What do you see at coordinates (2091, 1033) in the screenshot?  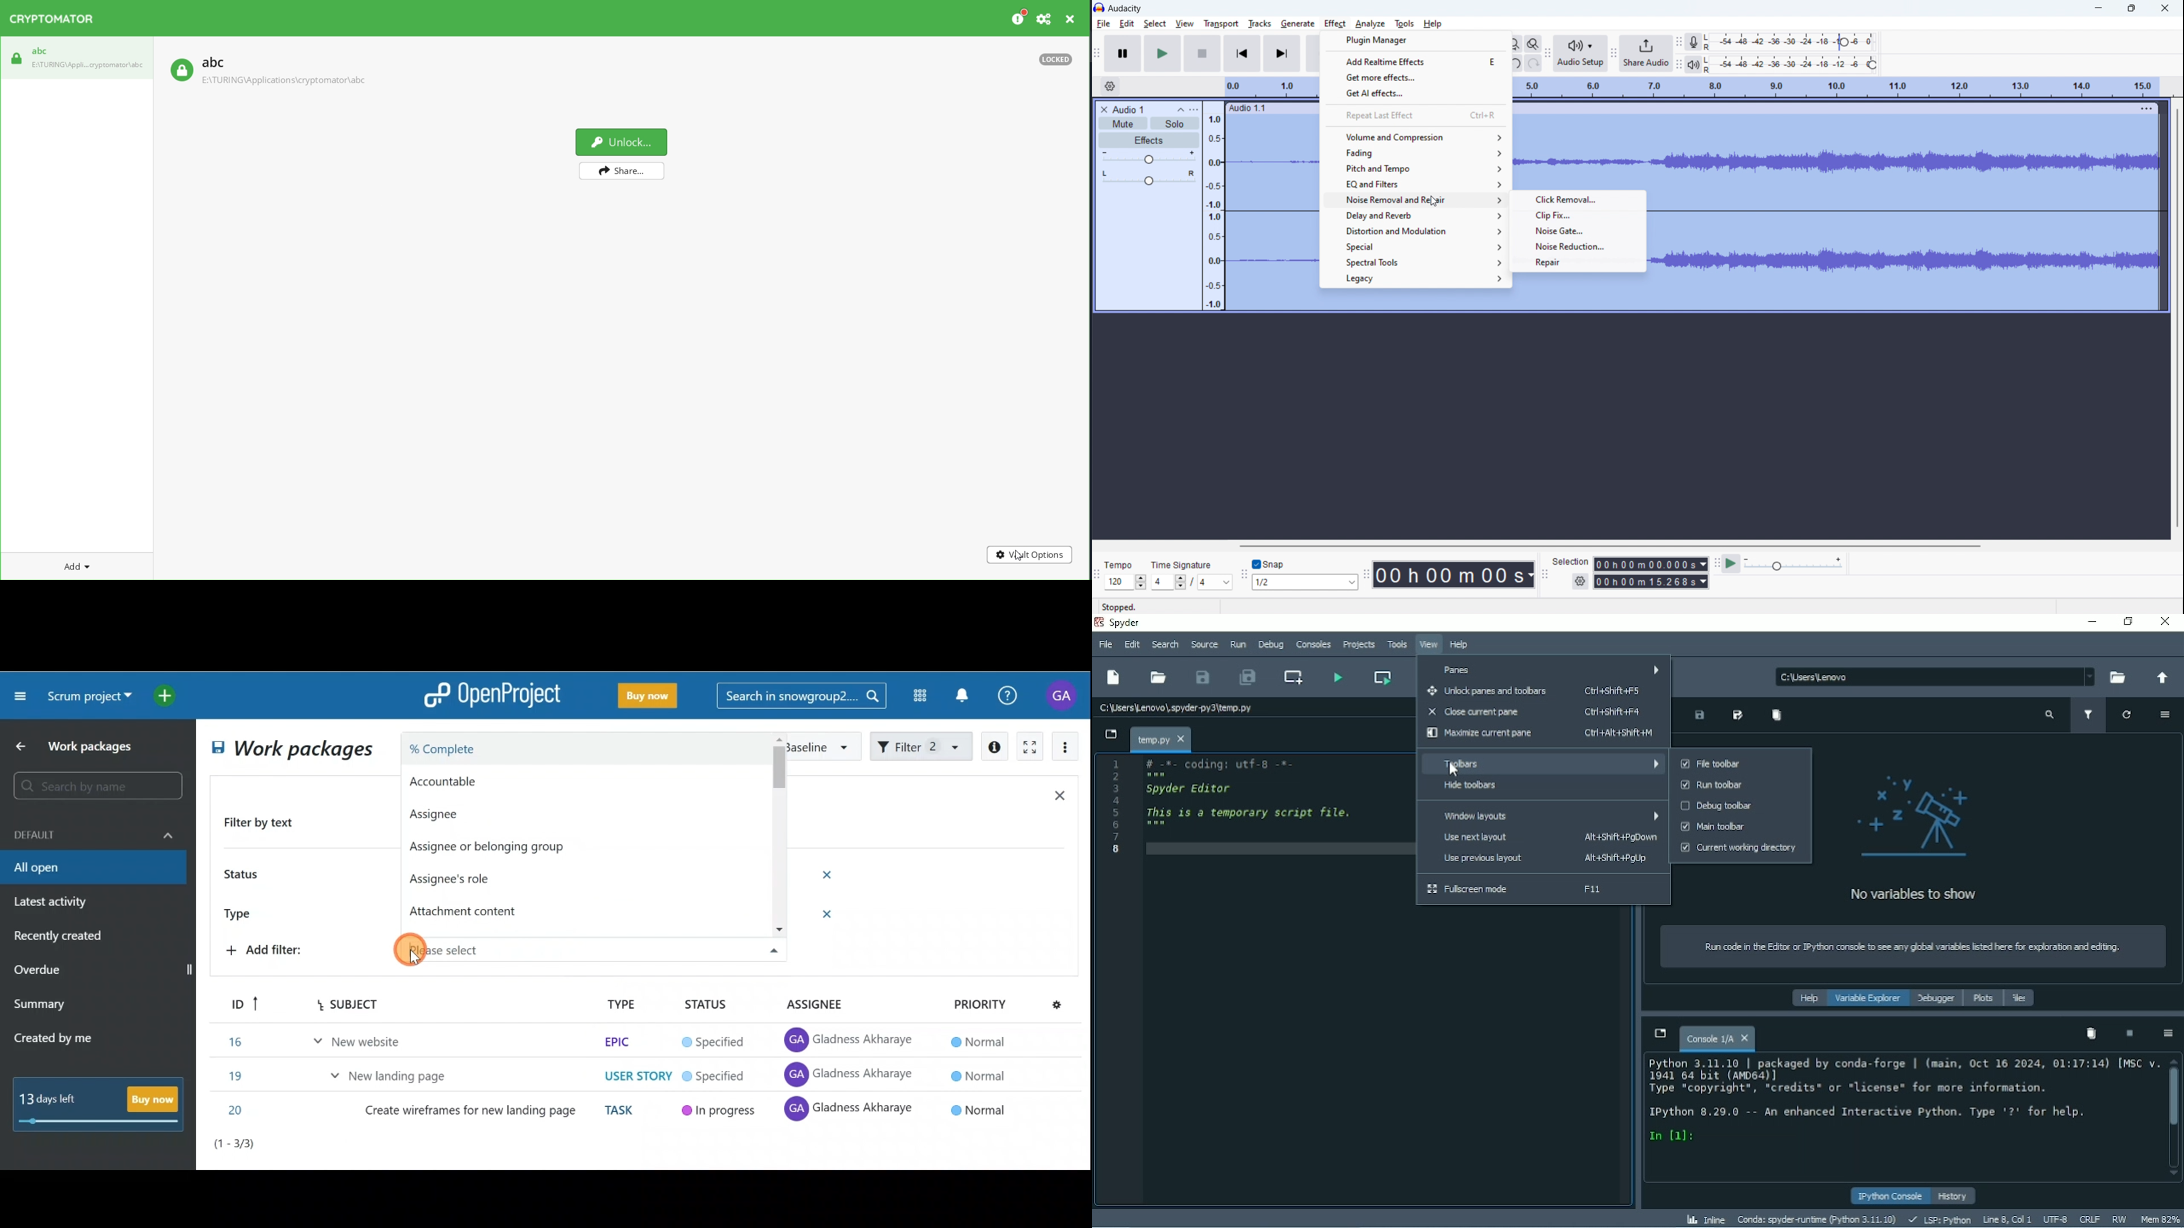 I see `Remove all variables from namespace` at bounding box center [2091, 1033].